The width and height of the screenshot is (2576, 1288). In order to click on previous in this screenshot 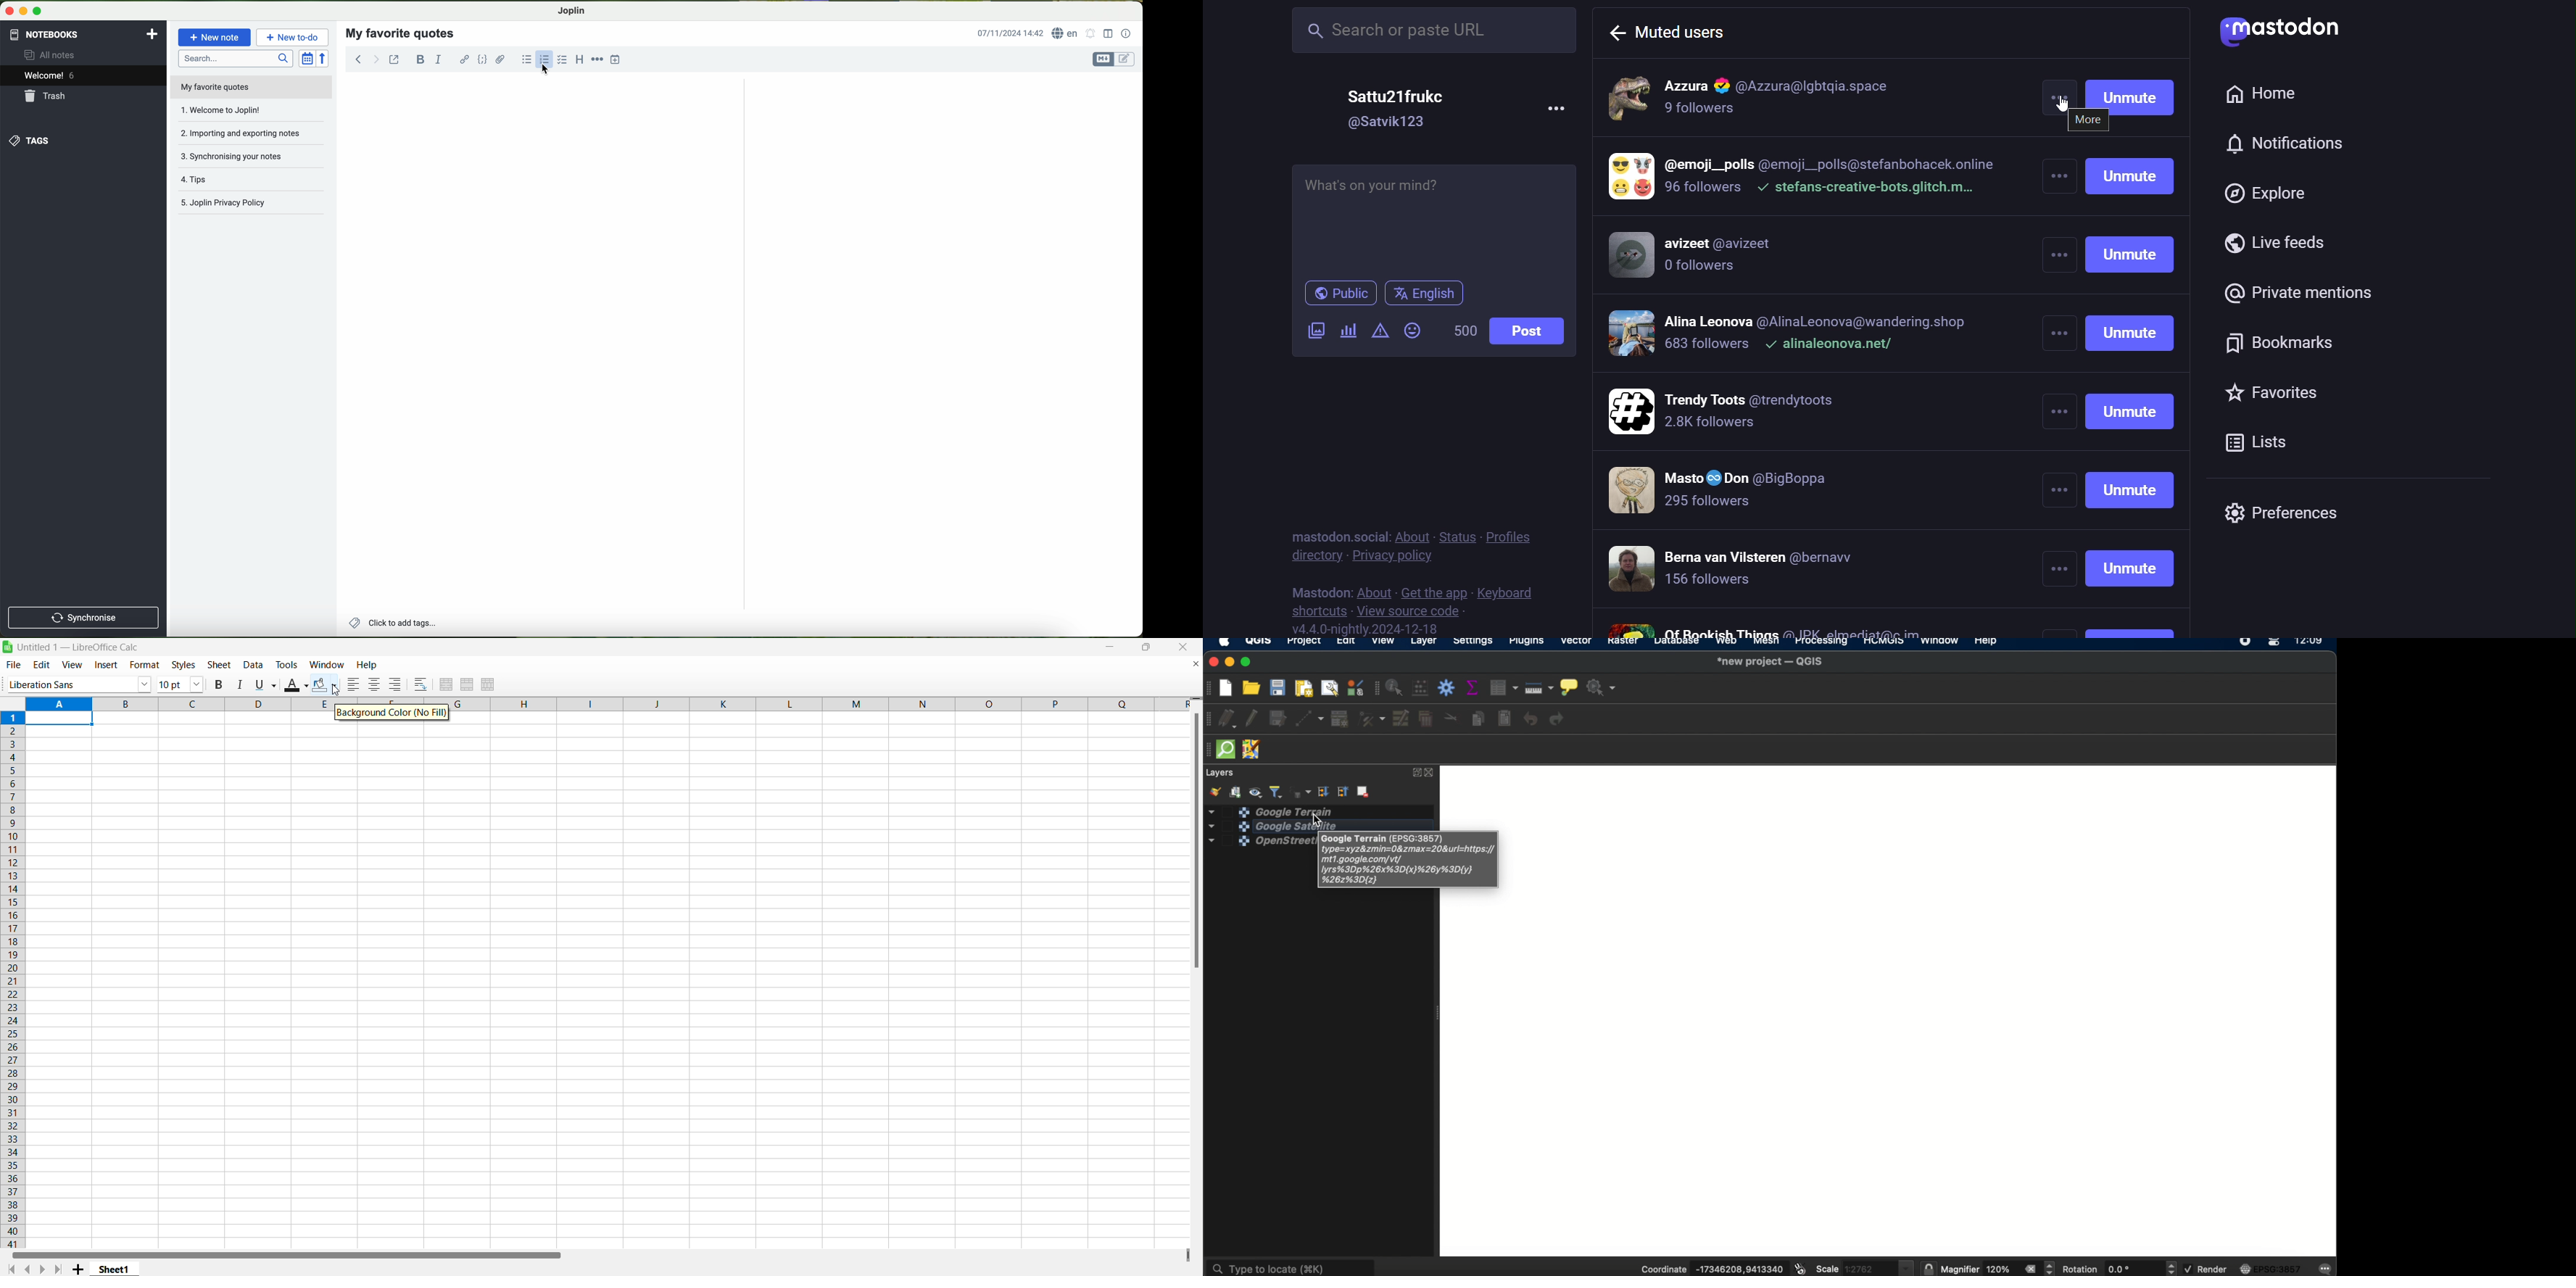, I will do `click(31, 1268)`.